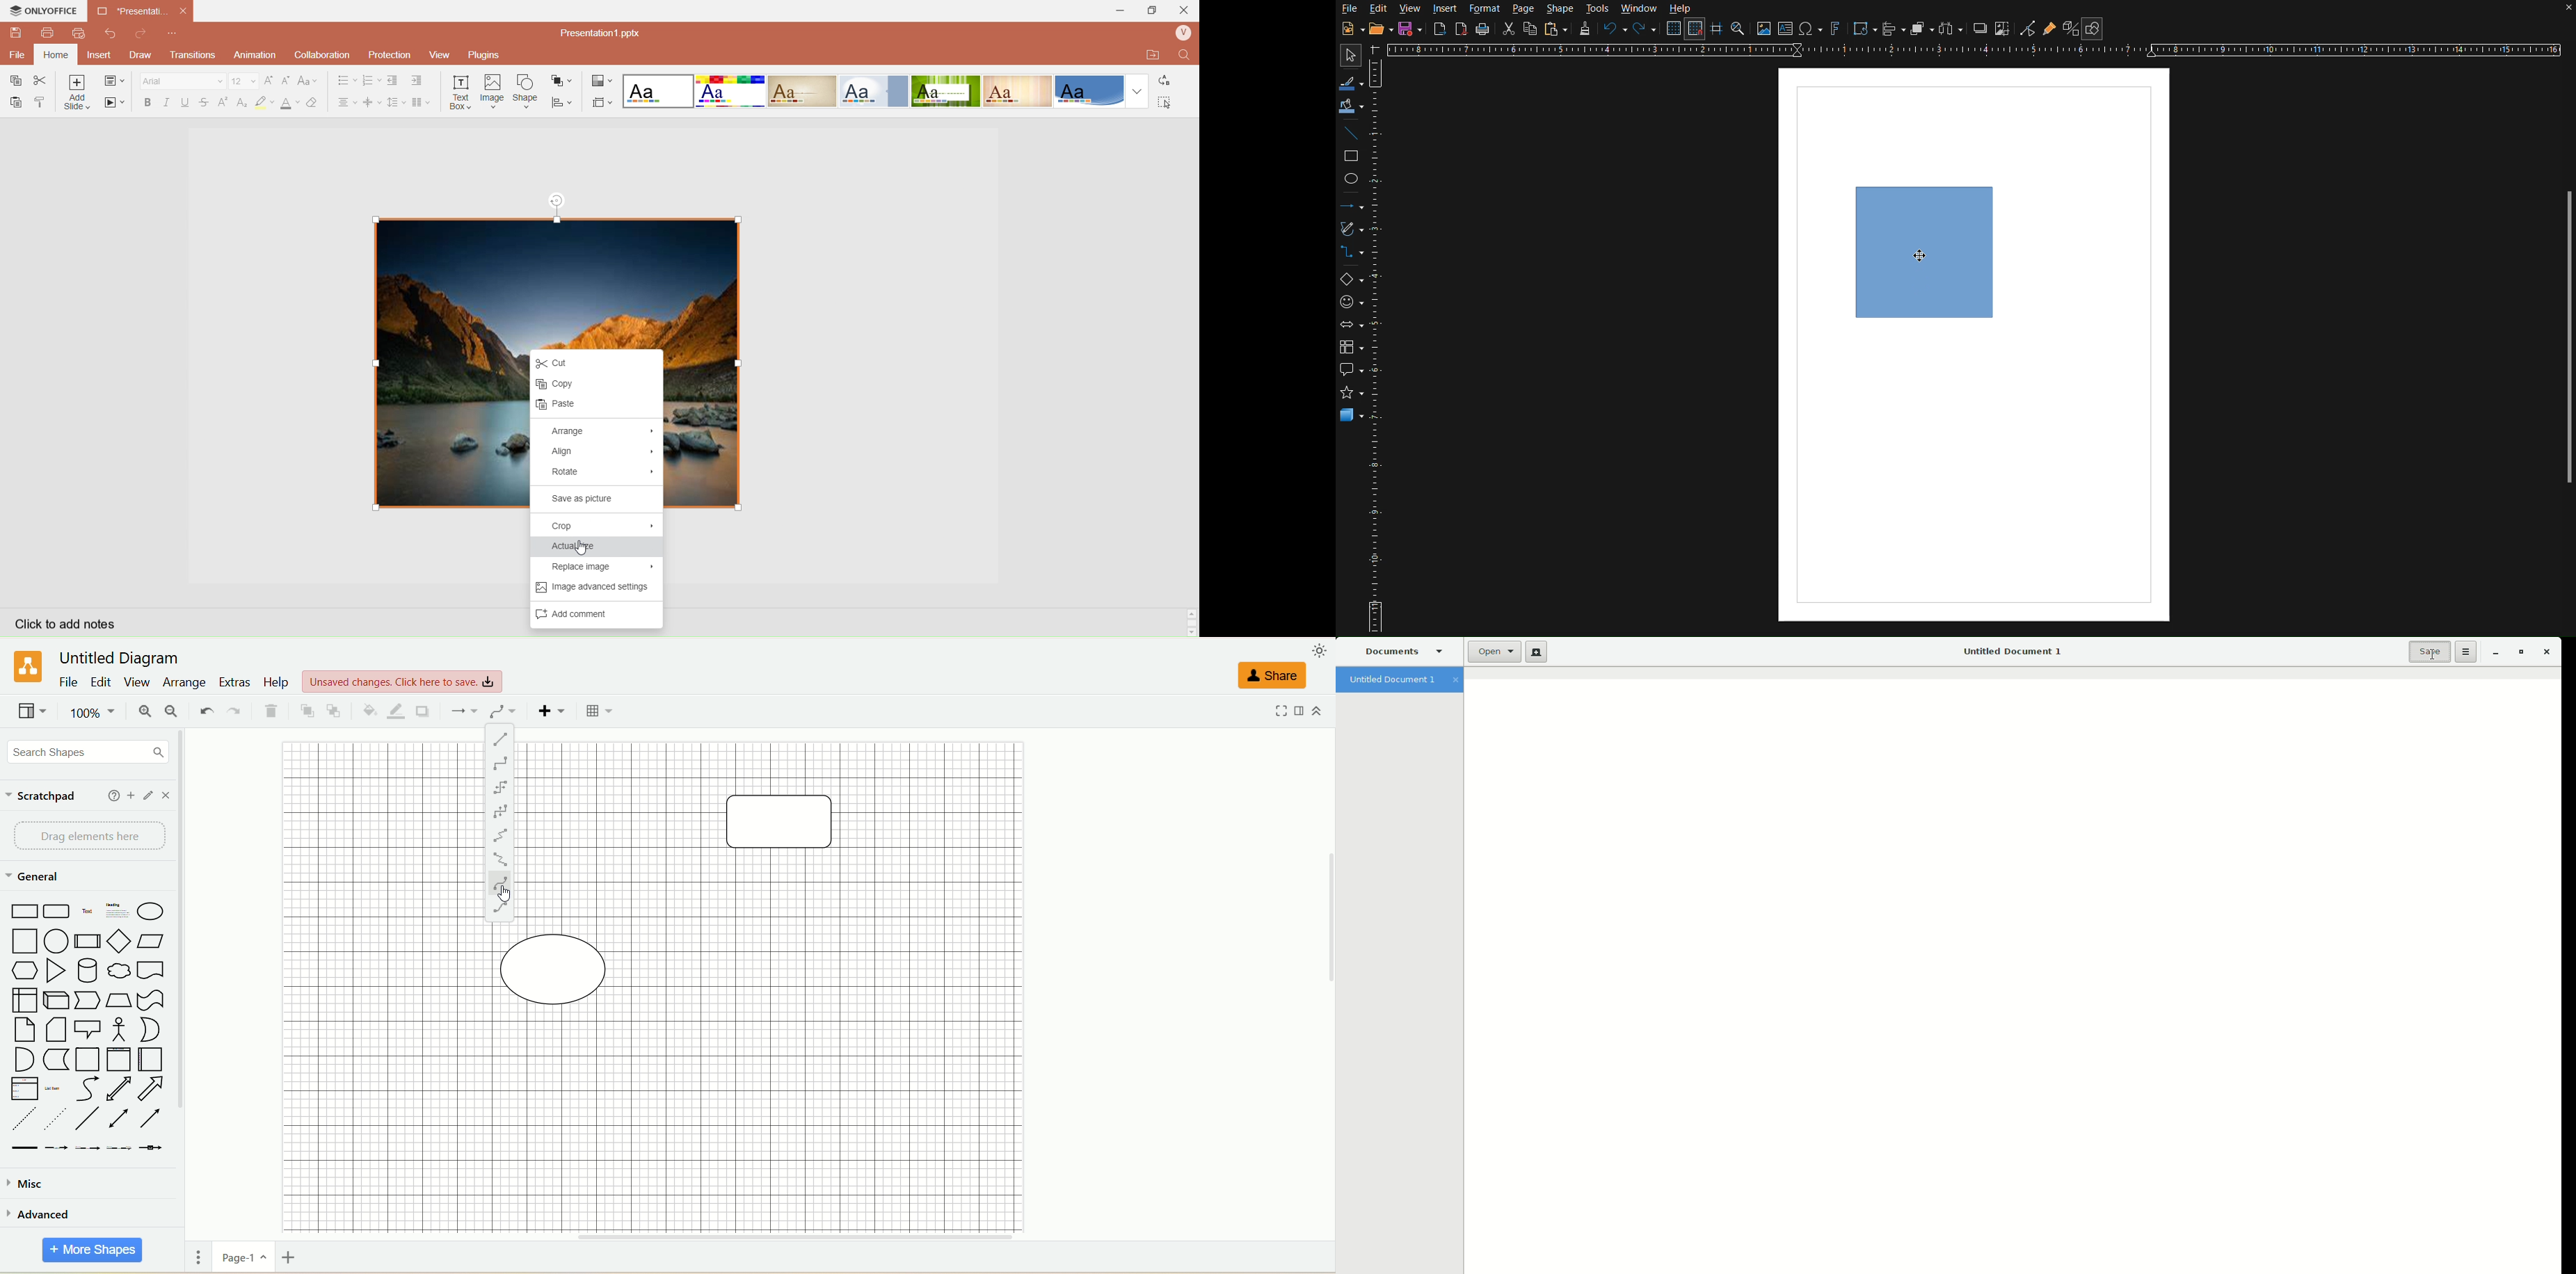 This screenshot has width=2576, height=1288. What do you see at coordinates (1484, 9) in the screenshot?
I see `Format` at bounding box center [1484, 9].